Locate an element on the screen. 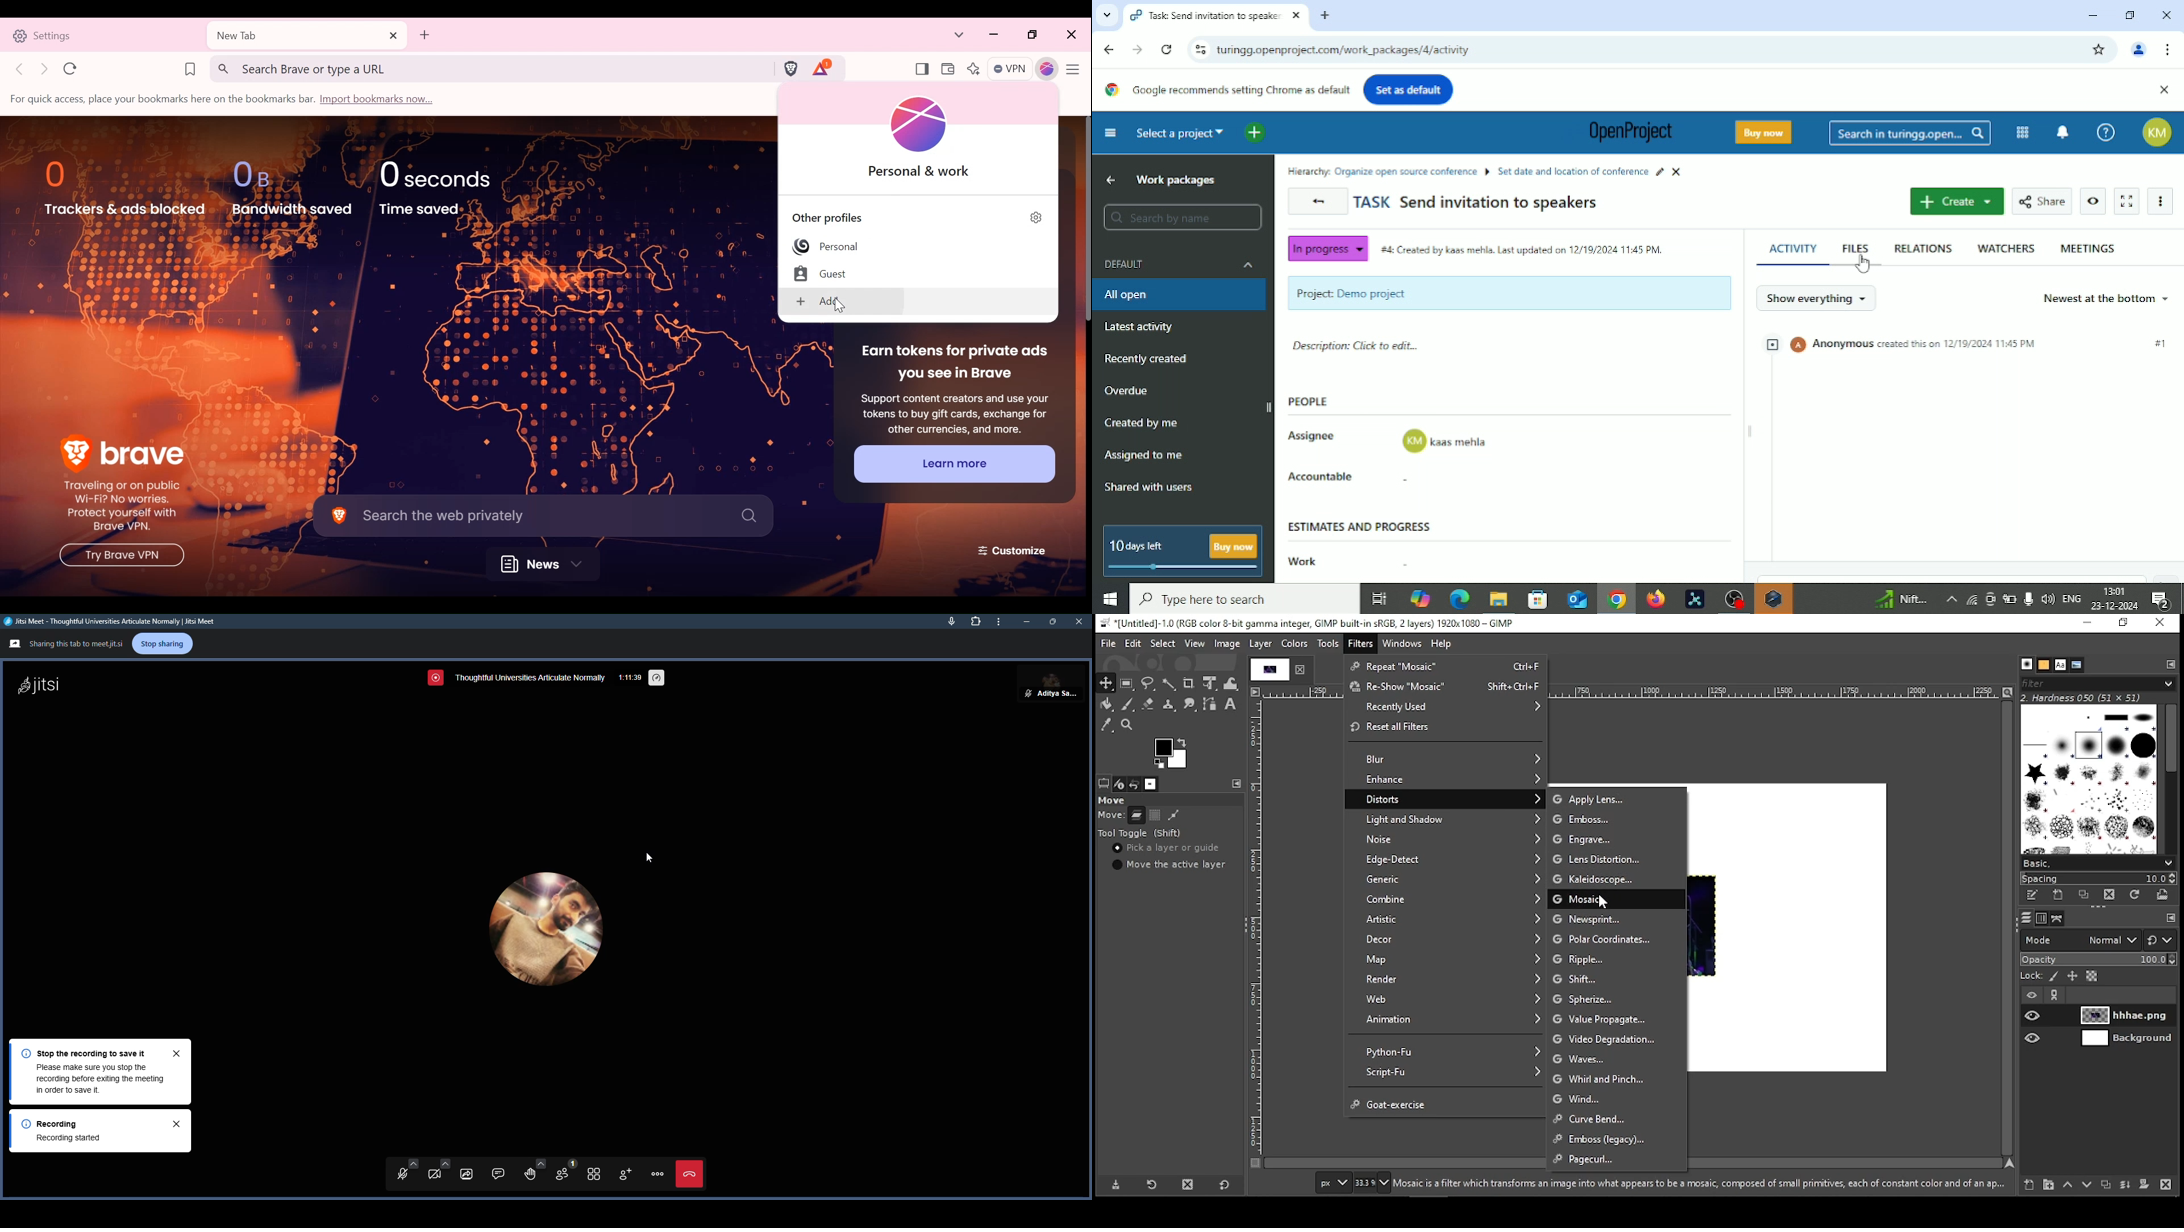 This screenshot has width=2184, height=1232. Minimize is located at coordinates (2091, 15).